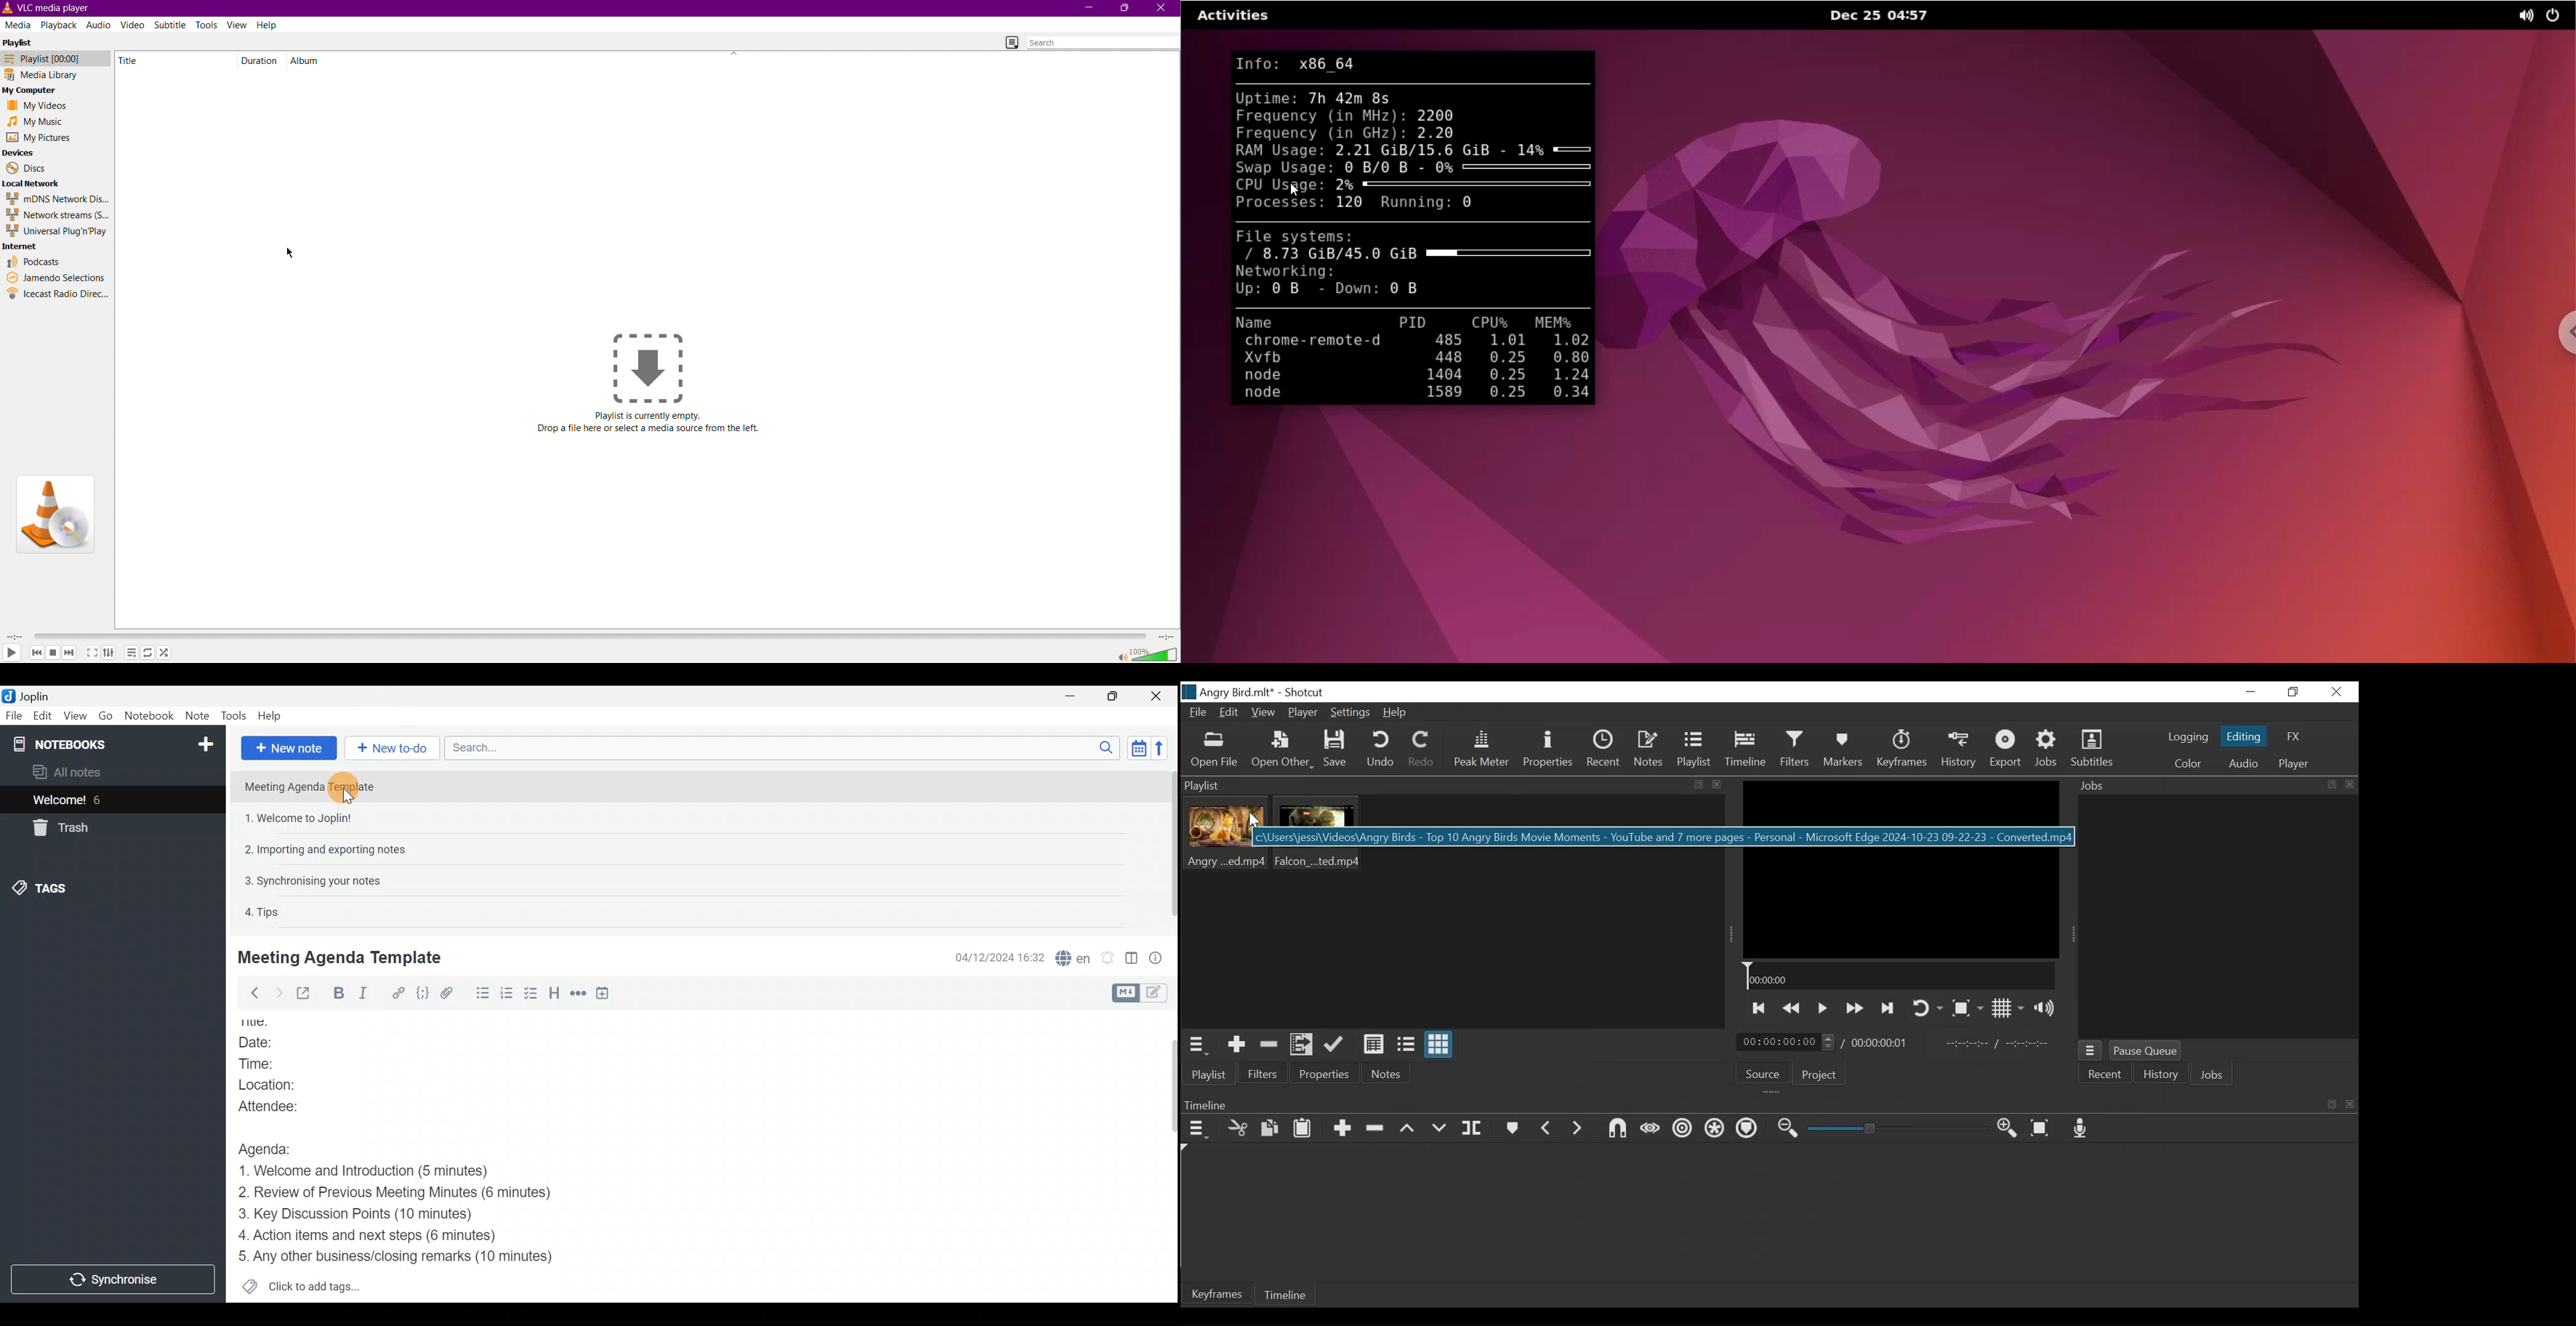 The height and width of the screenshot is (1344, 2576). I want to click on Pause Queue, so click(2147, 1050).